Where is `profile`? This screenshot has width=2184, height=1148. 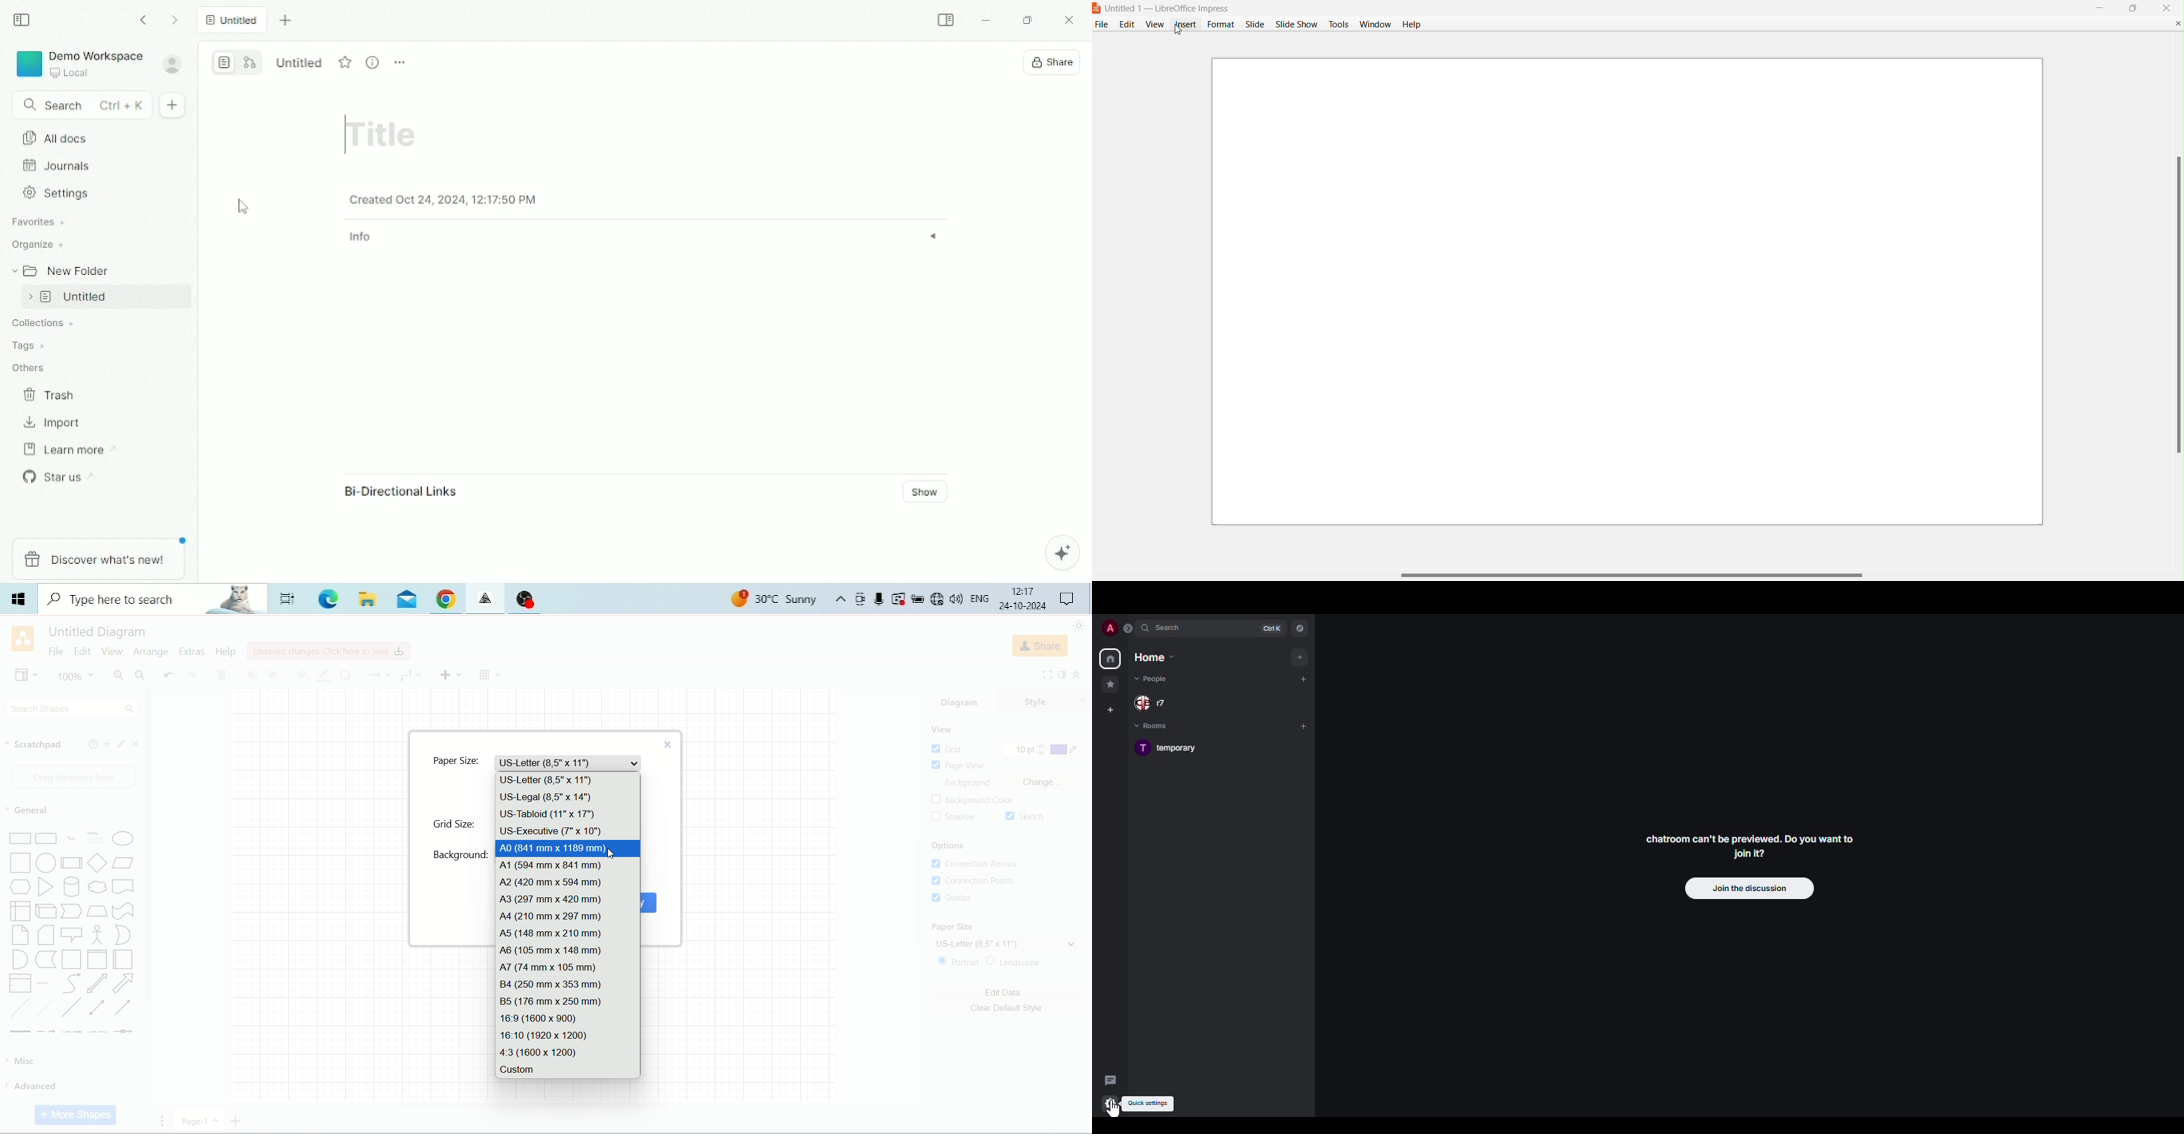 profile is located at coordinates (1108, 628).